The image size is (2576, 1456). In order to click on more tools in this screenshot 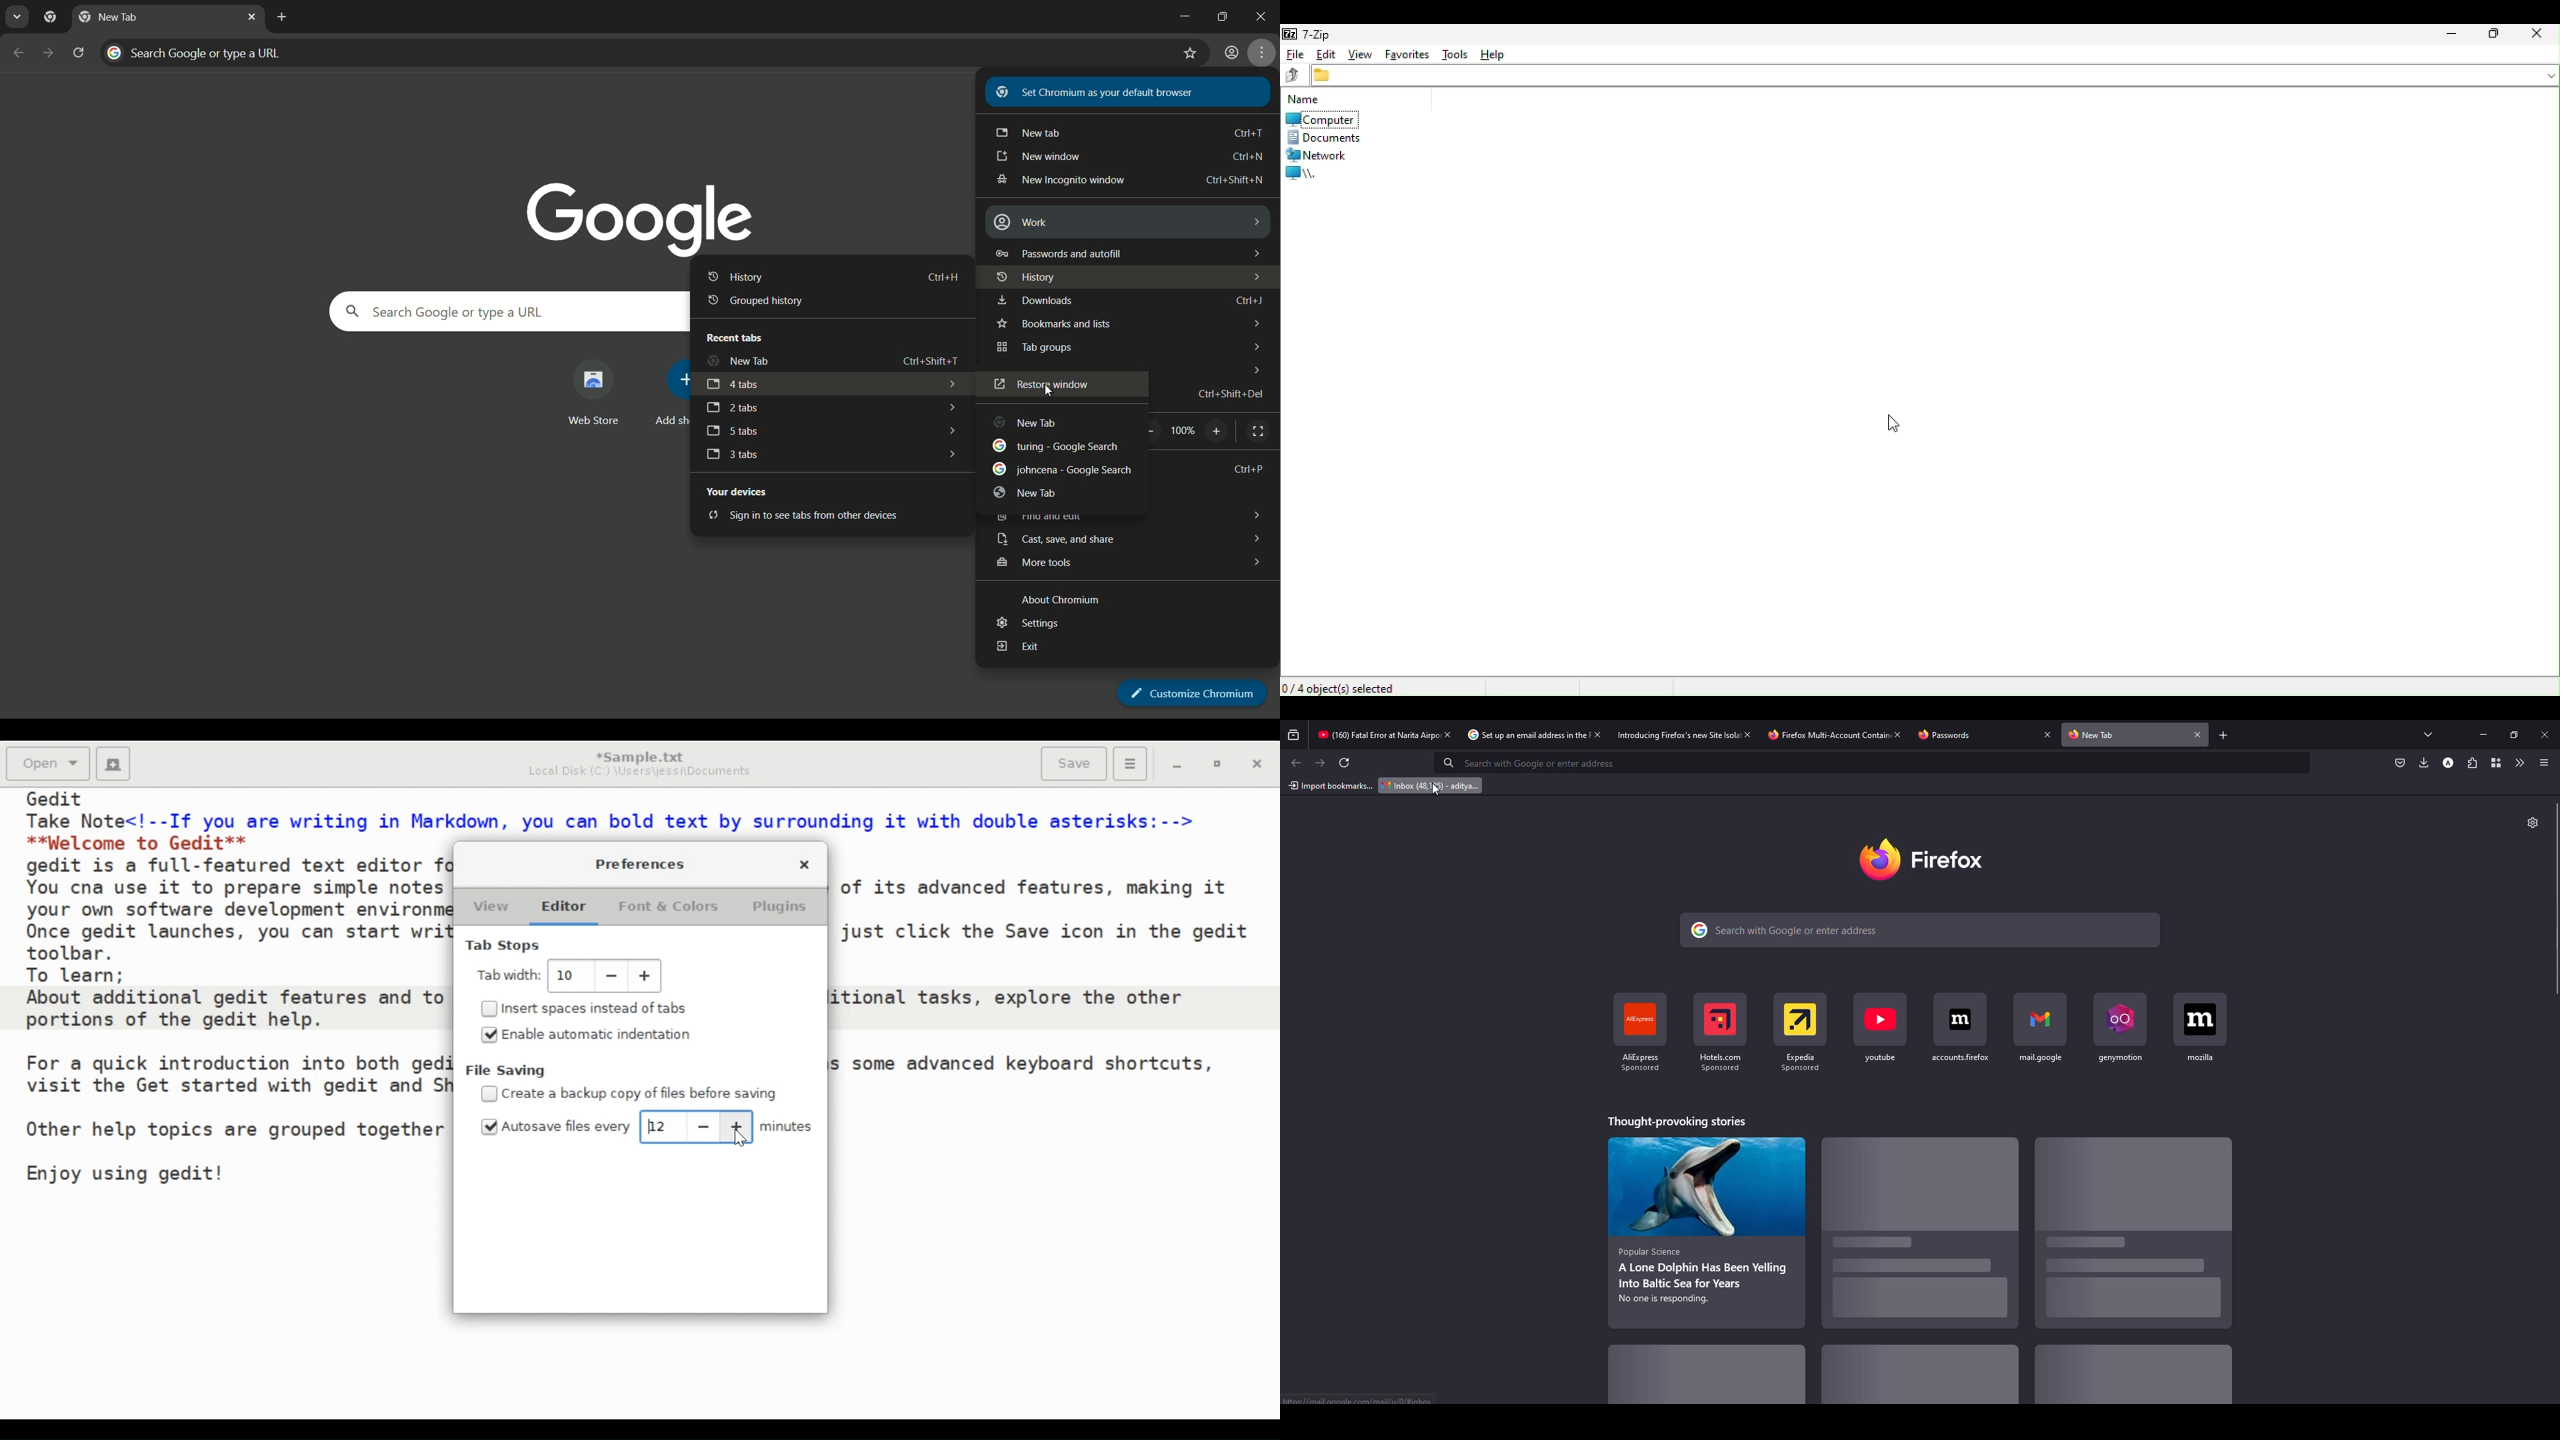, I will do `click(2518, 761)`.